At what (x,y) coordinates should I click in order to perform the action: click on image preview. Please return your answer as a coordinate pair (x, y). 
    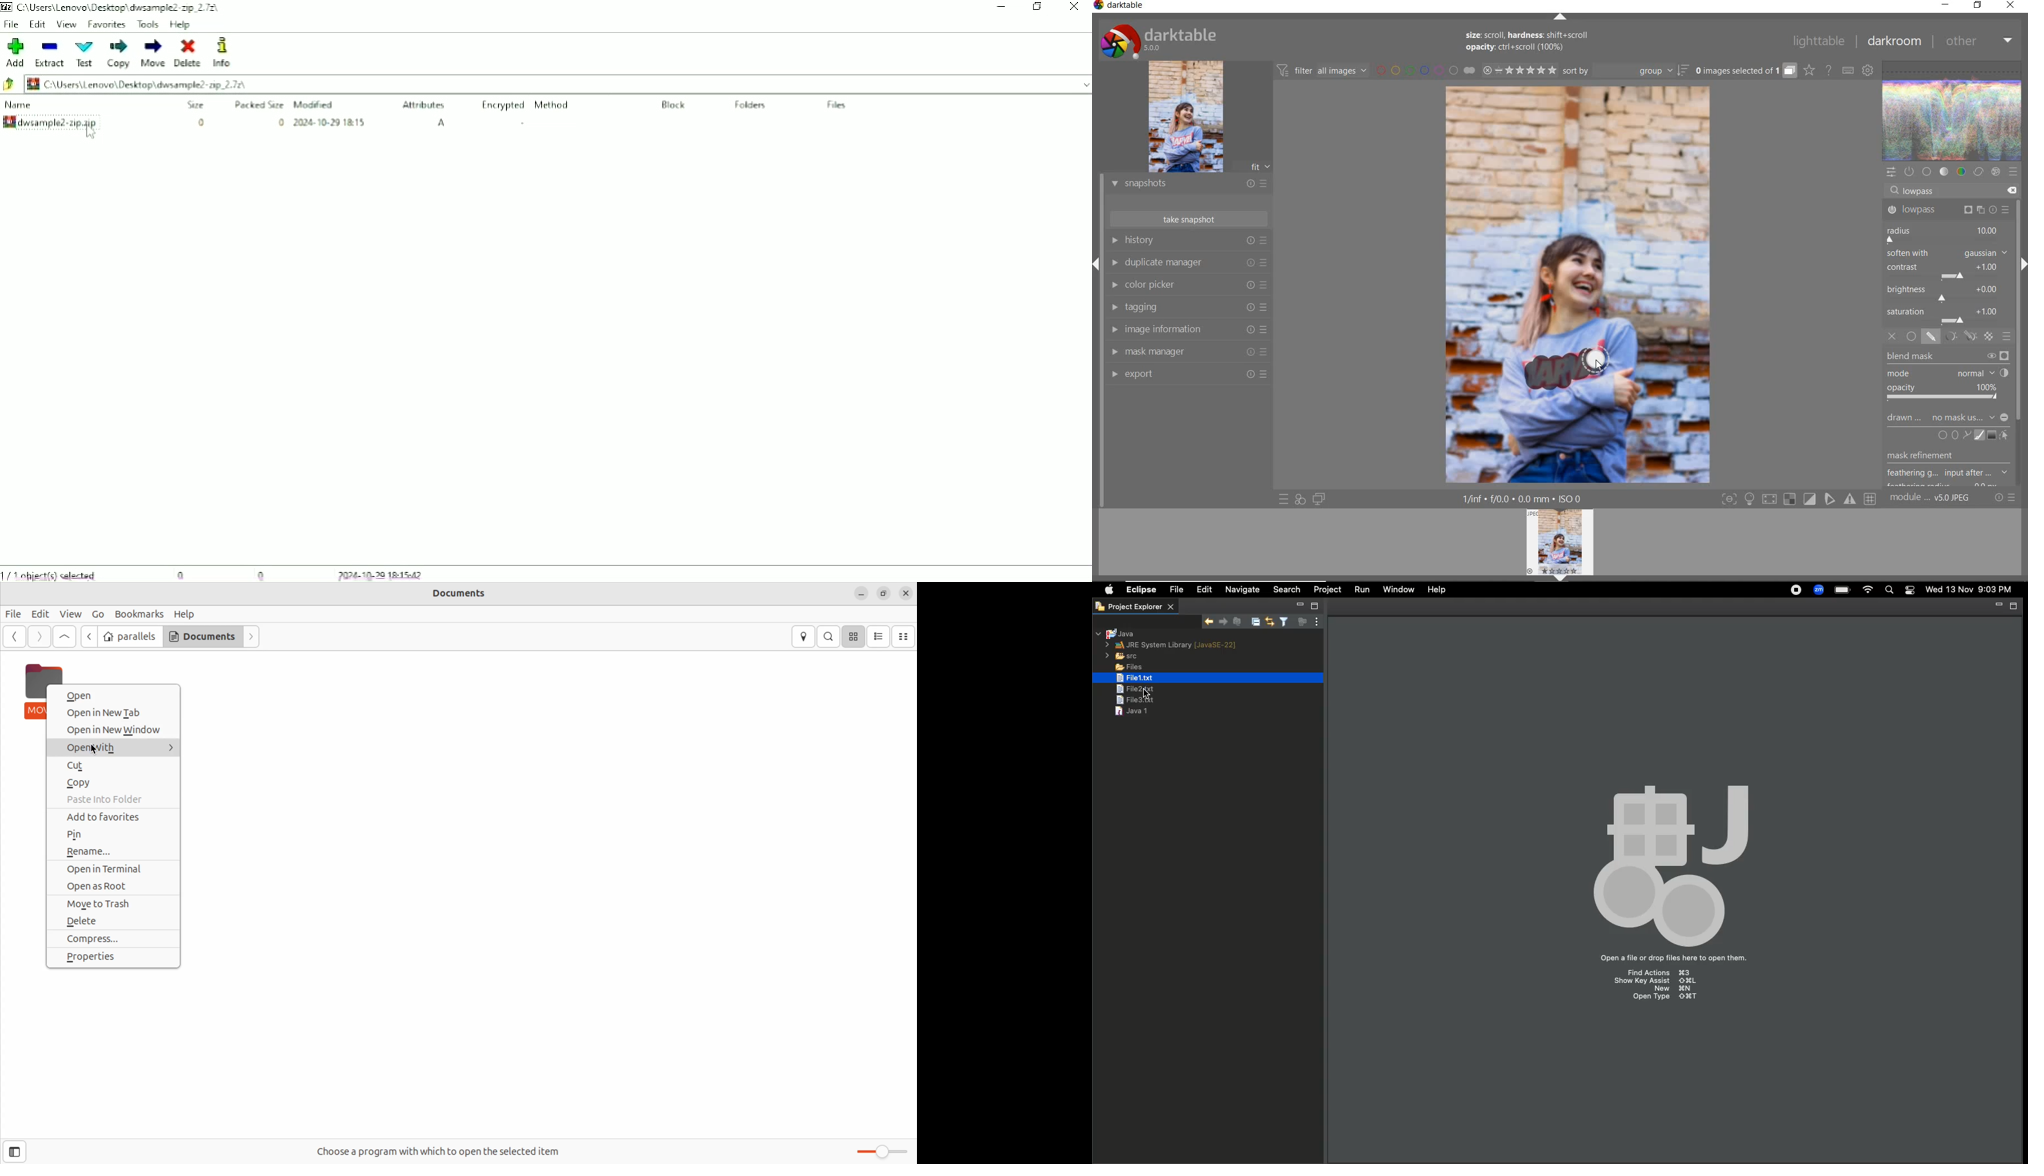
    Looking at the image, I should click on (1201, 116).